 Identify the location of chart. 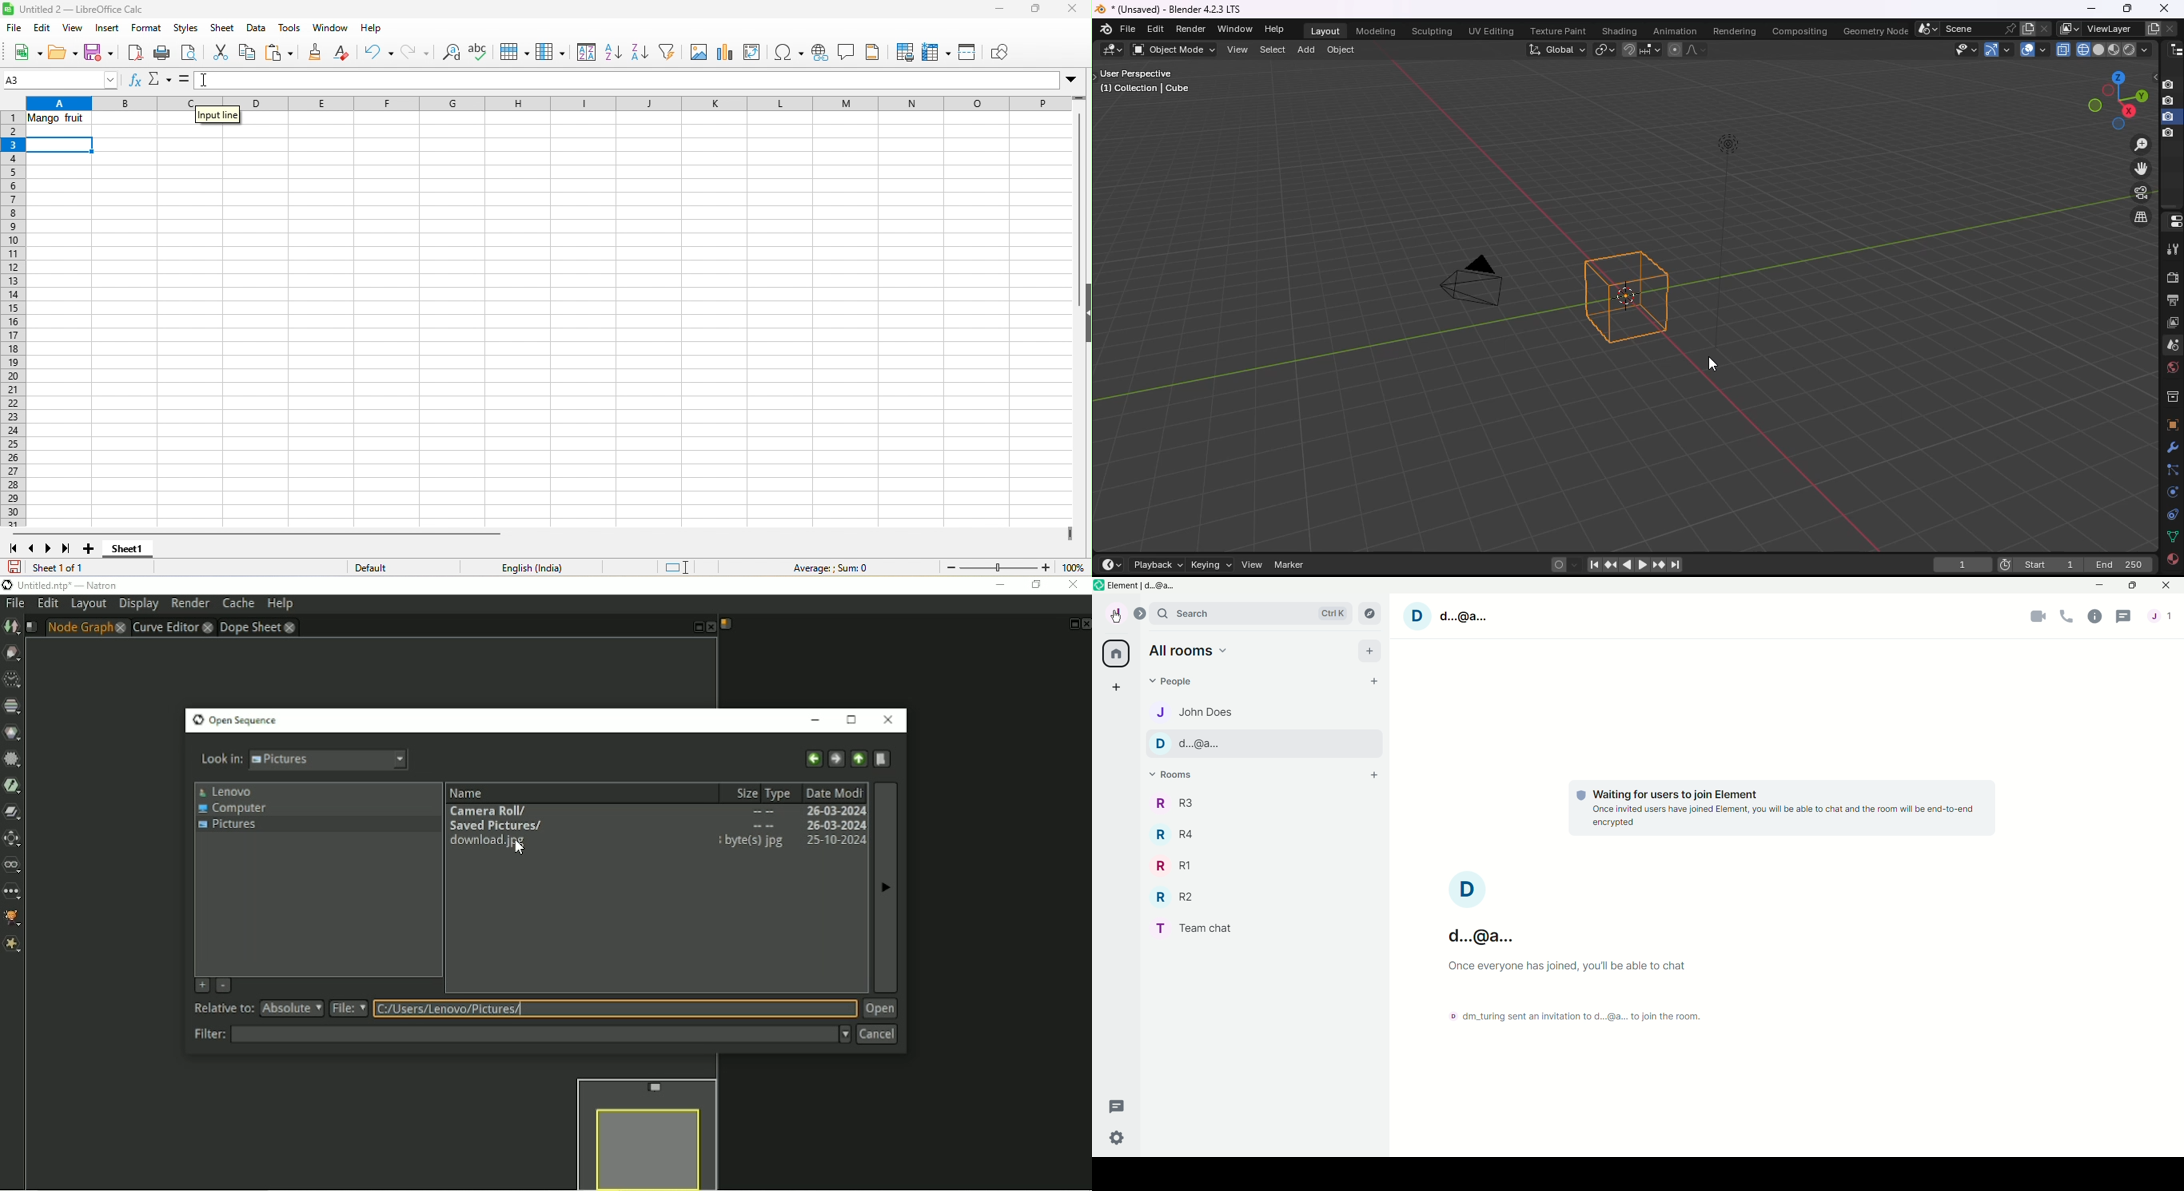
(724, 51).